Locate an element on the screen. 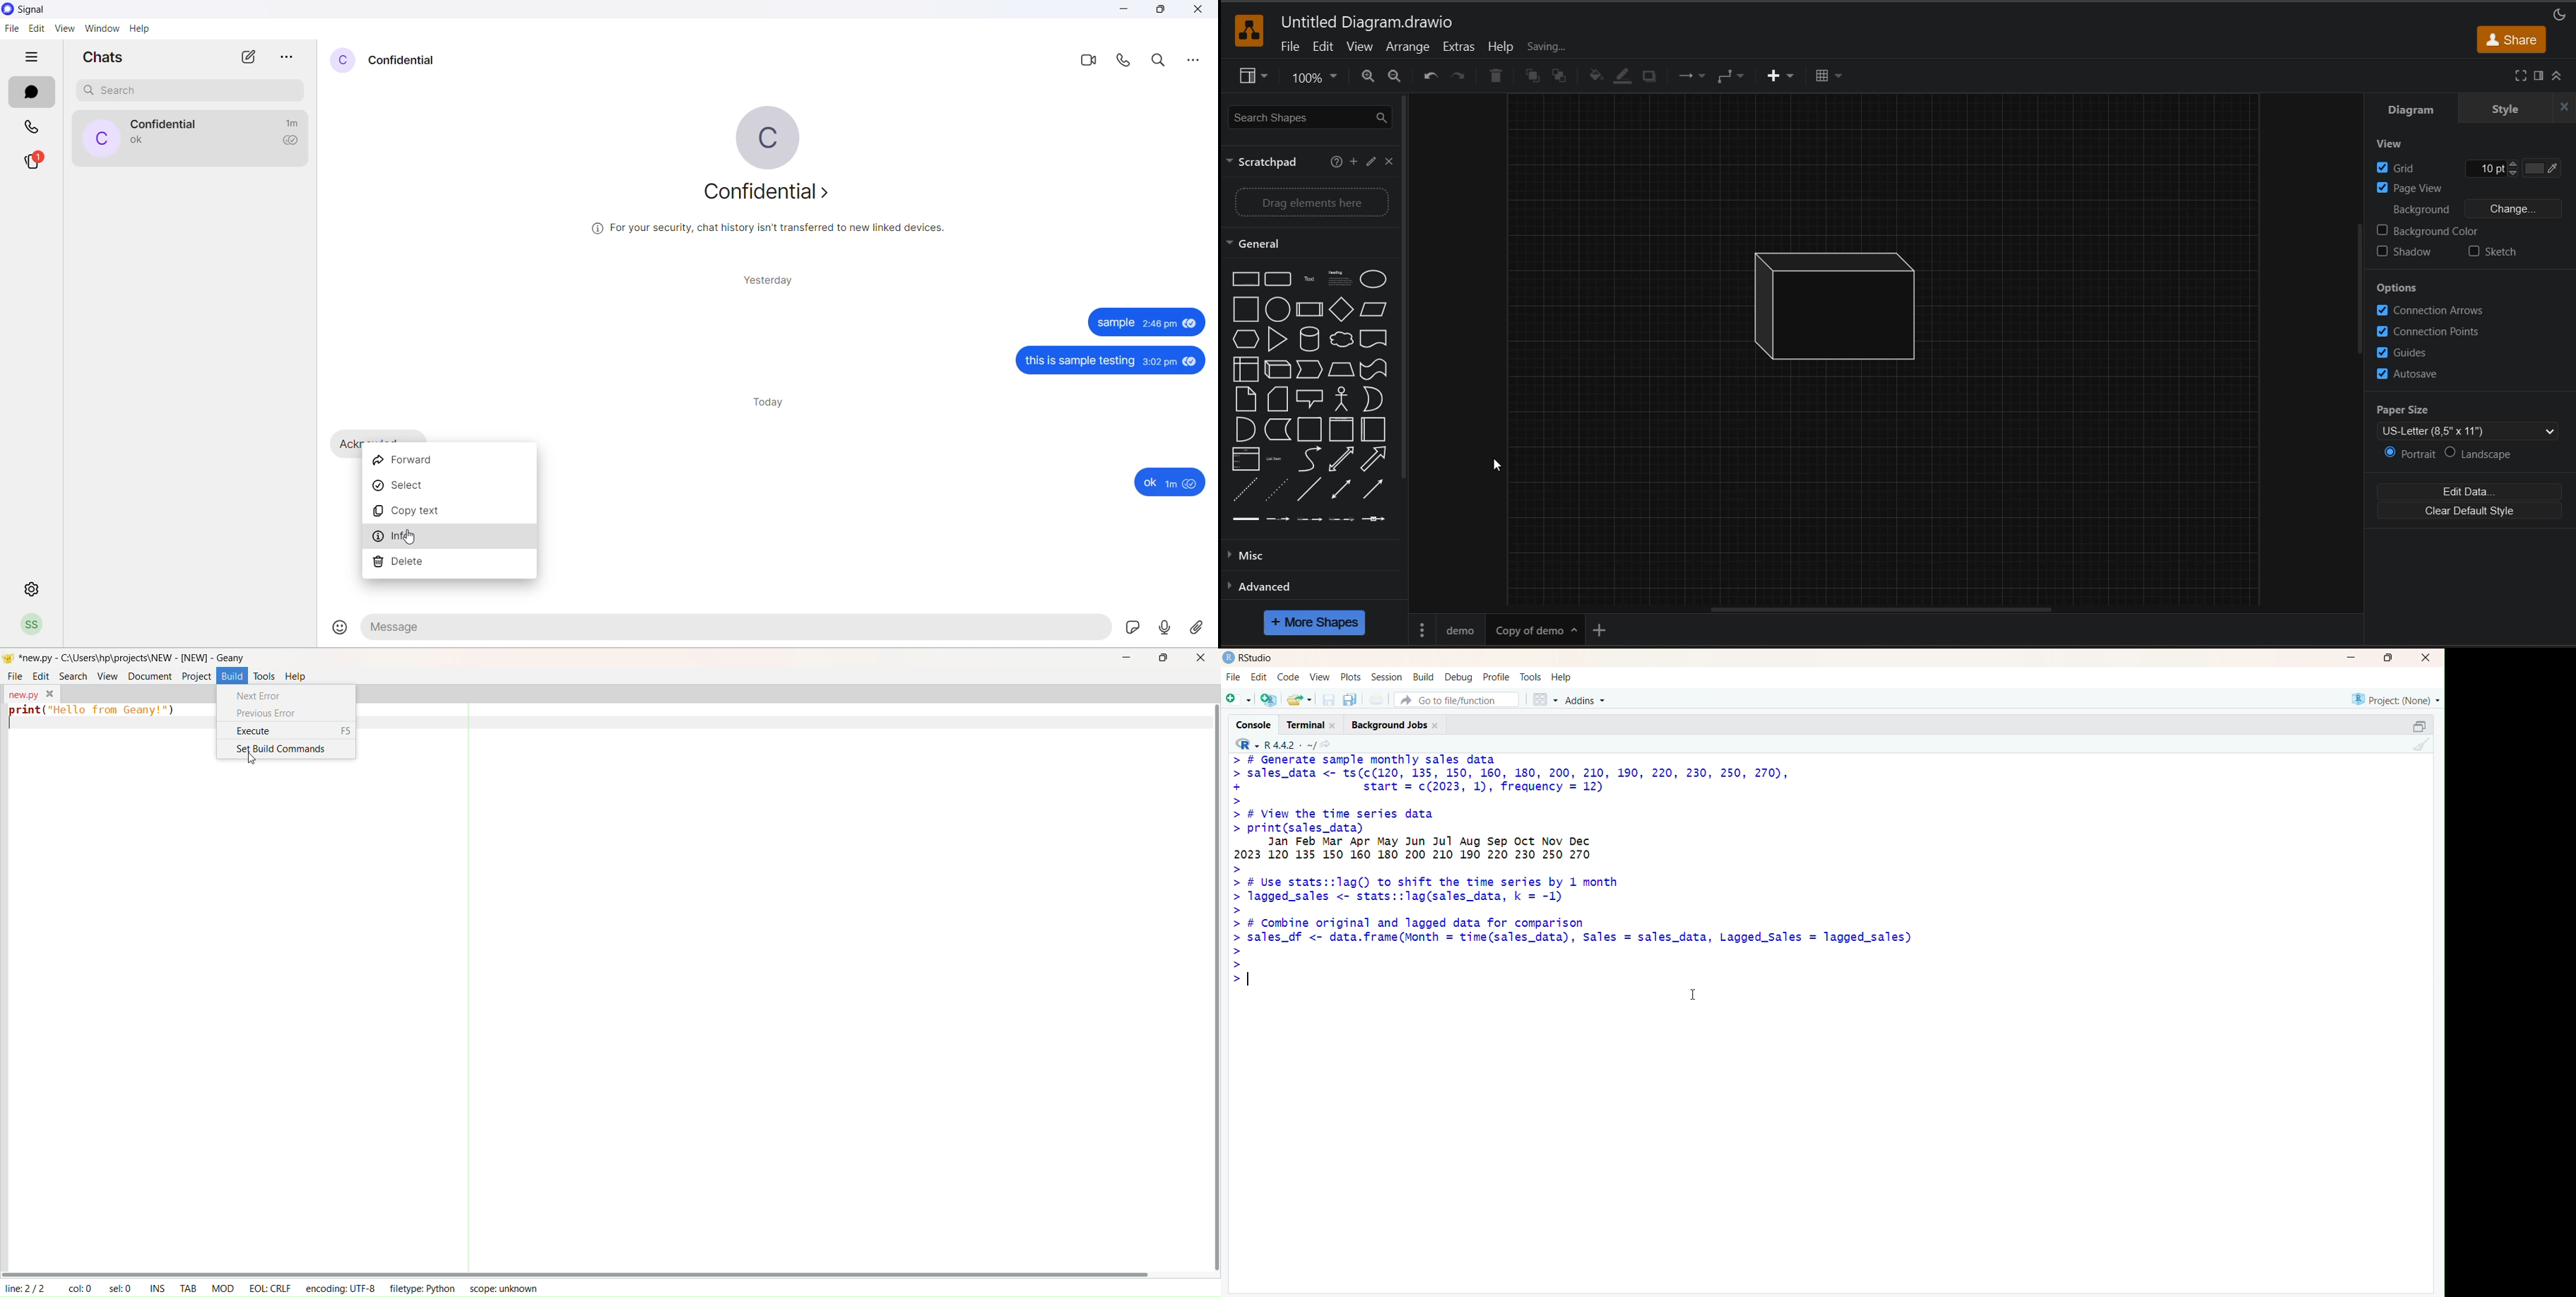 The width and height of the screenshot is (2576, 1316). contact name is located at coordinates (403, 60).